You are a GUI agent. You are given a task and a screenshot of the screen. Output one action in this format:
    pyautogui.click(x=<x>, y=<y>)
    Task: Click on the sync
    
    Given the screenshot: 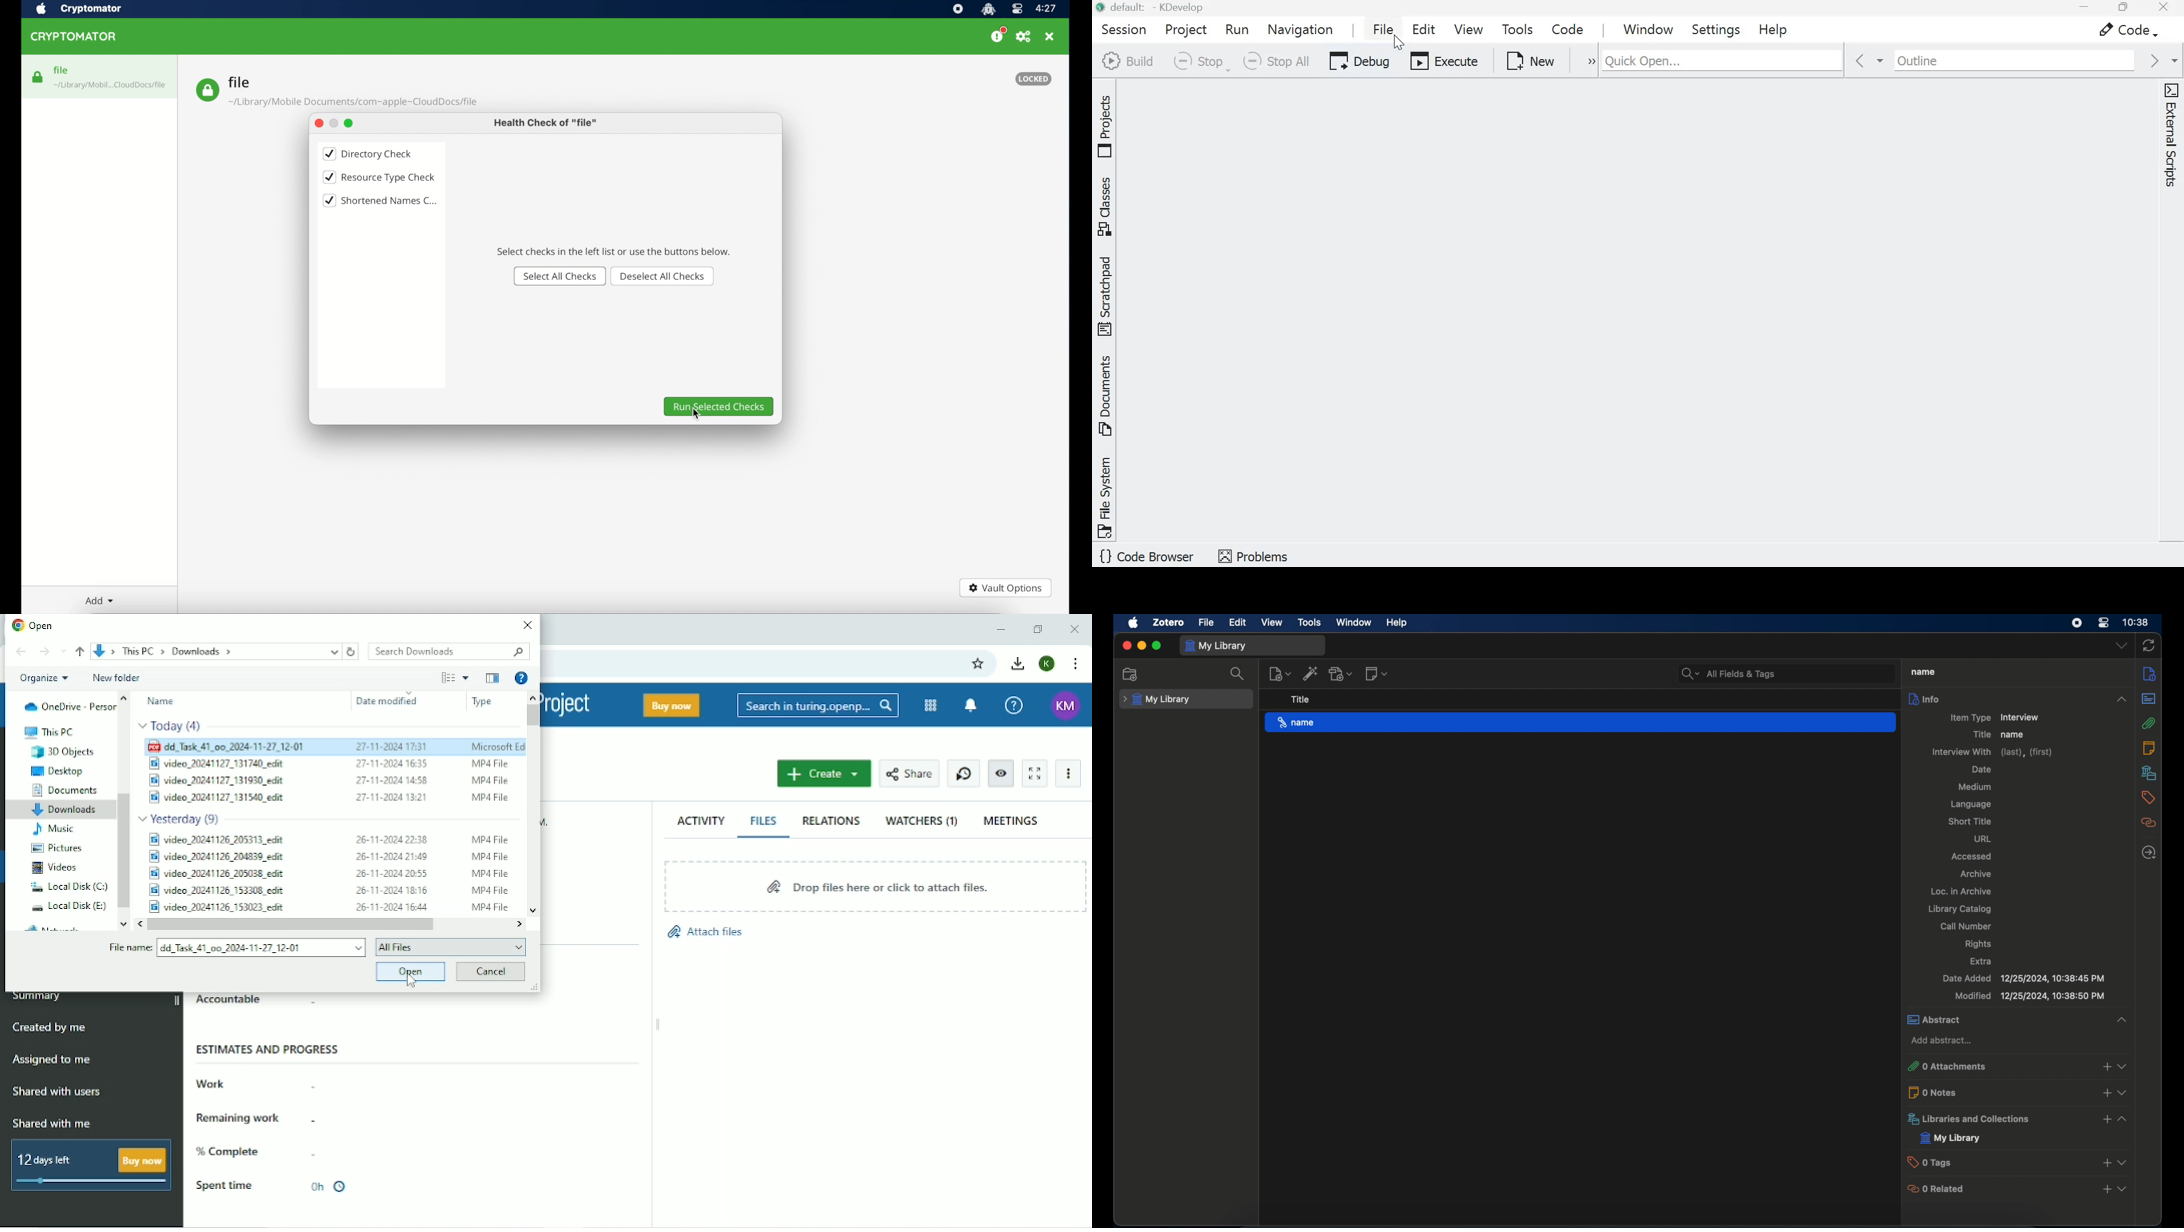 What is the action you would take?
    pyautogui.click(x=2149, y=646)
    